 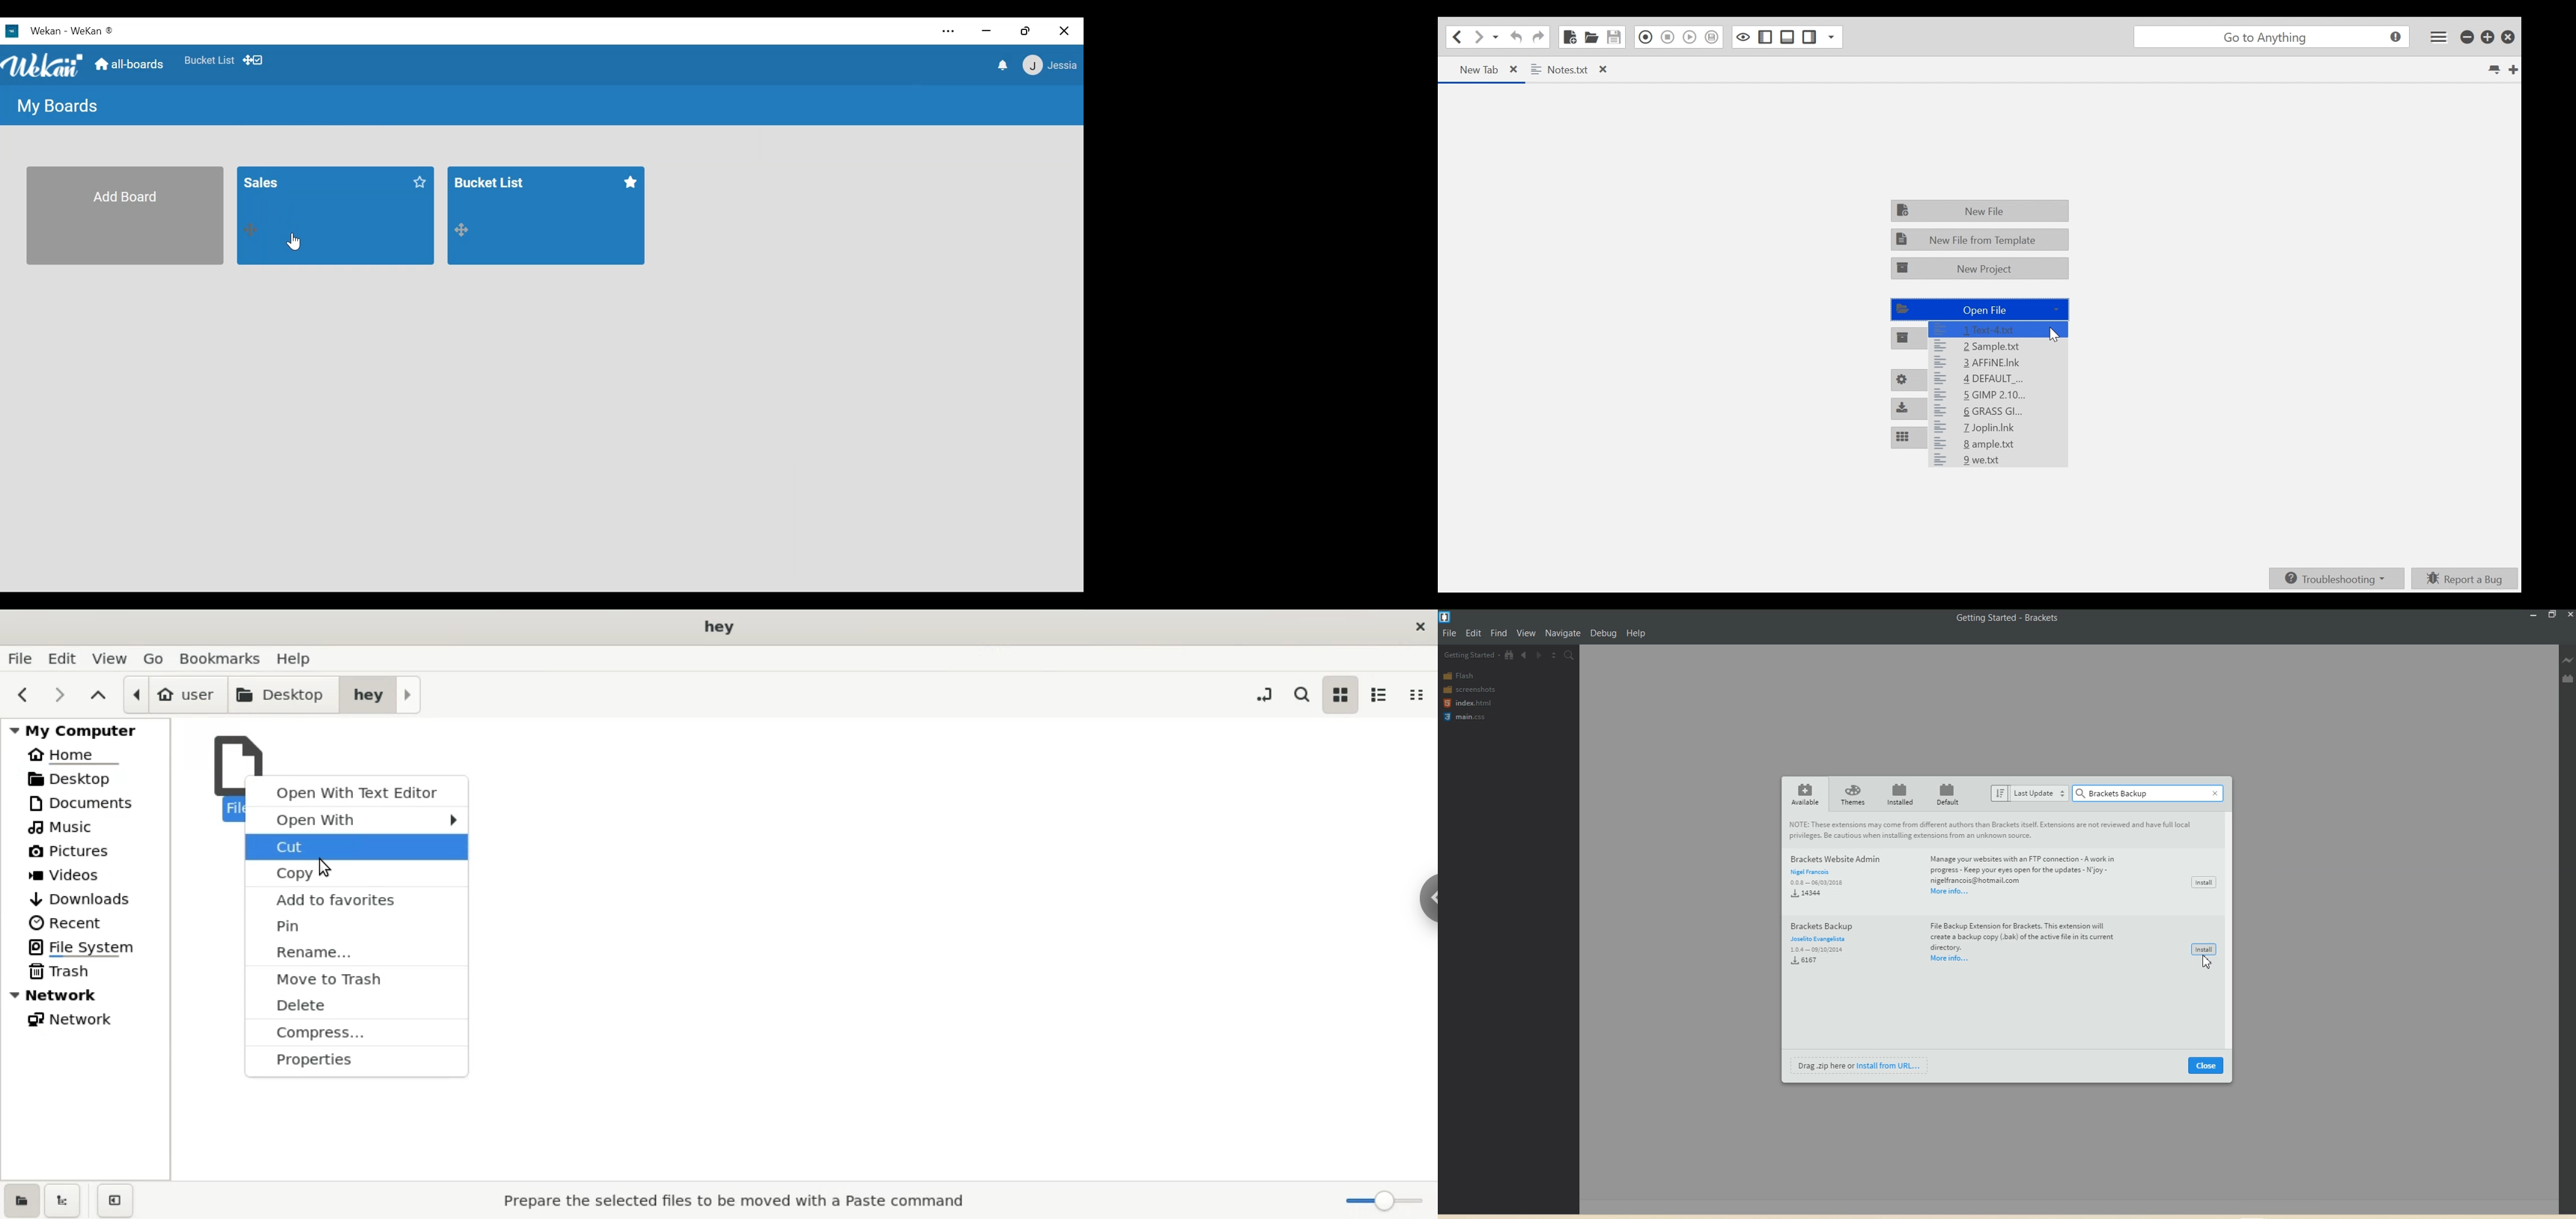 I want to click on action, so click(x=254, y=229).